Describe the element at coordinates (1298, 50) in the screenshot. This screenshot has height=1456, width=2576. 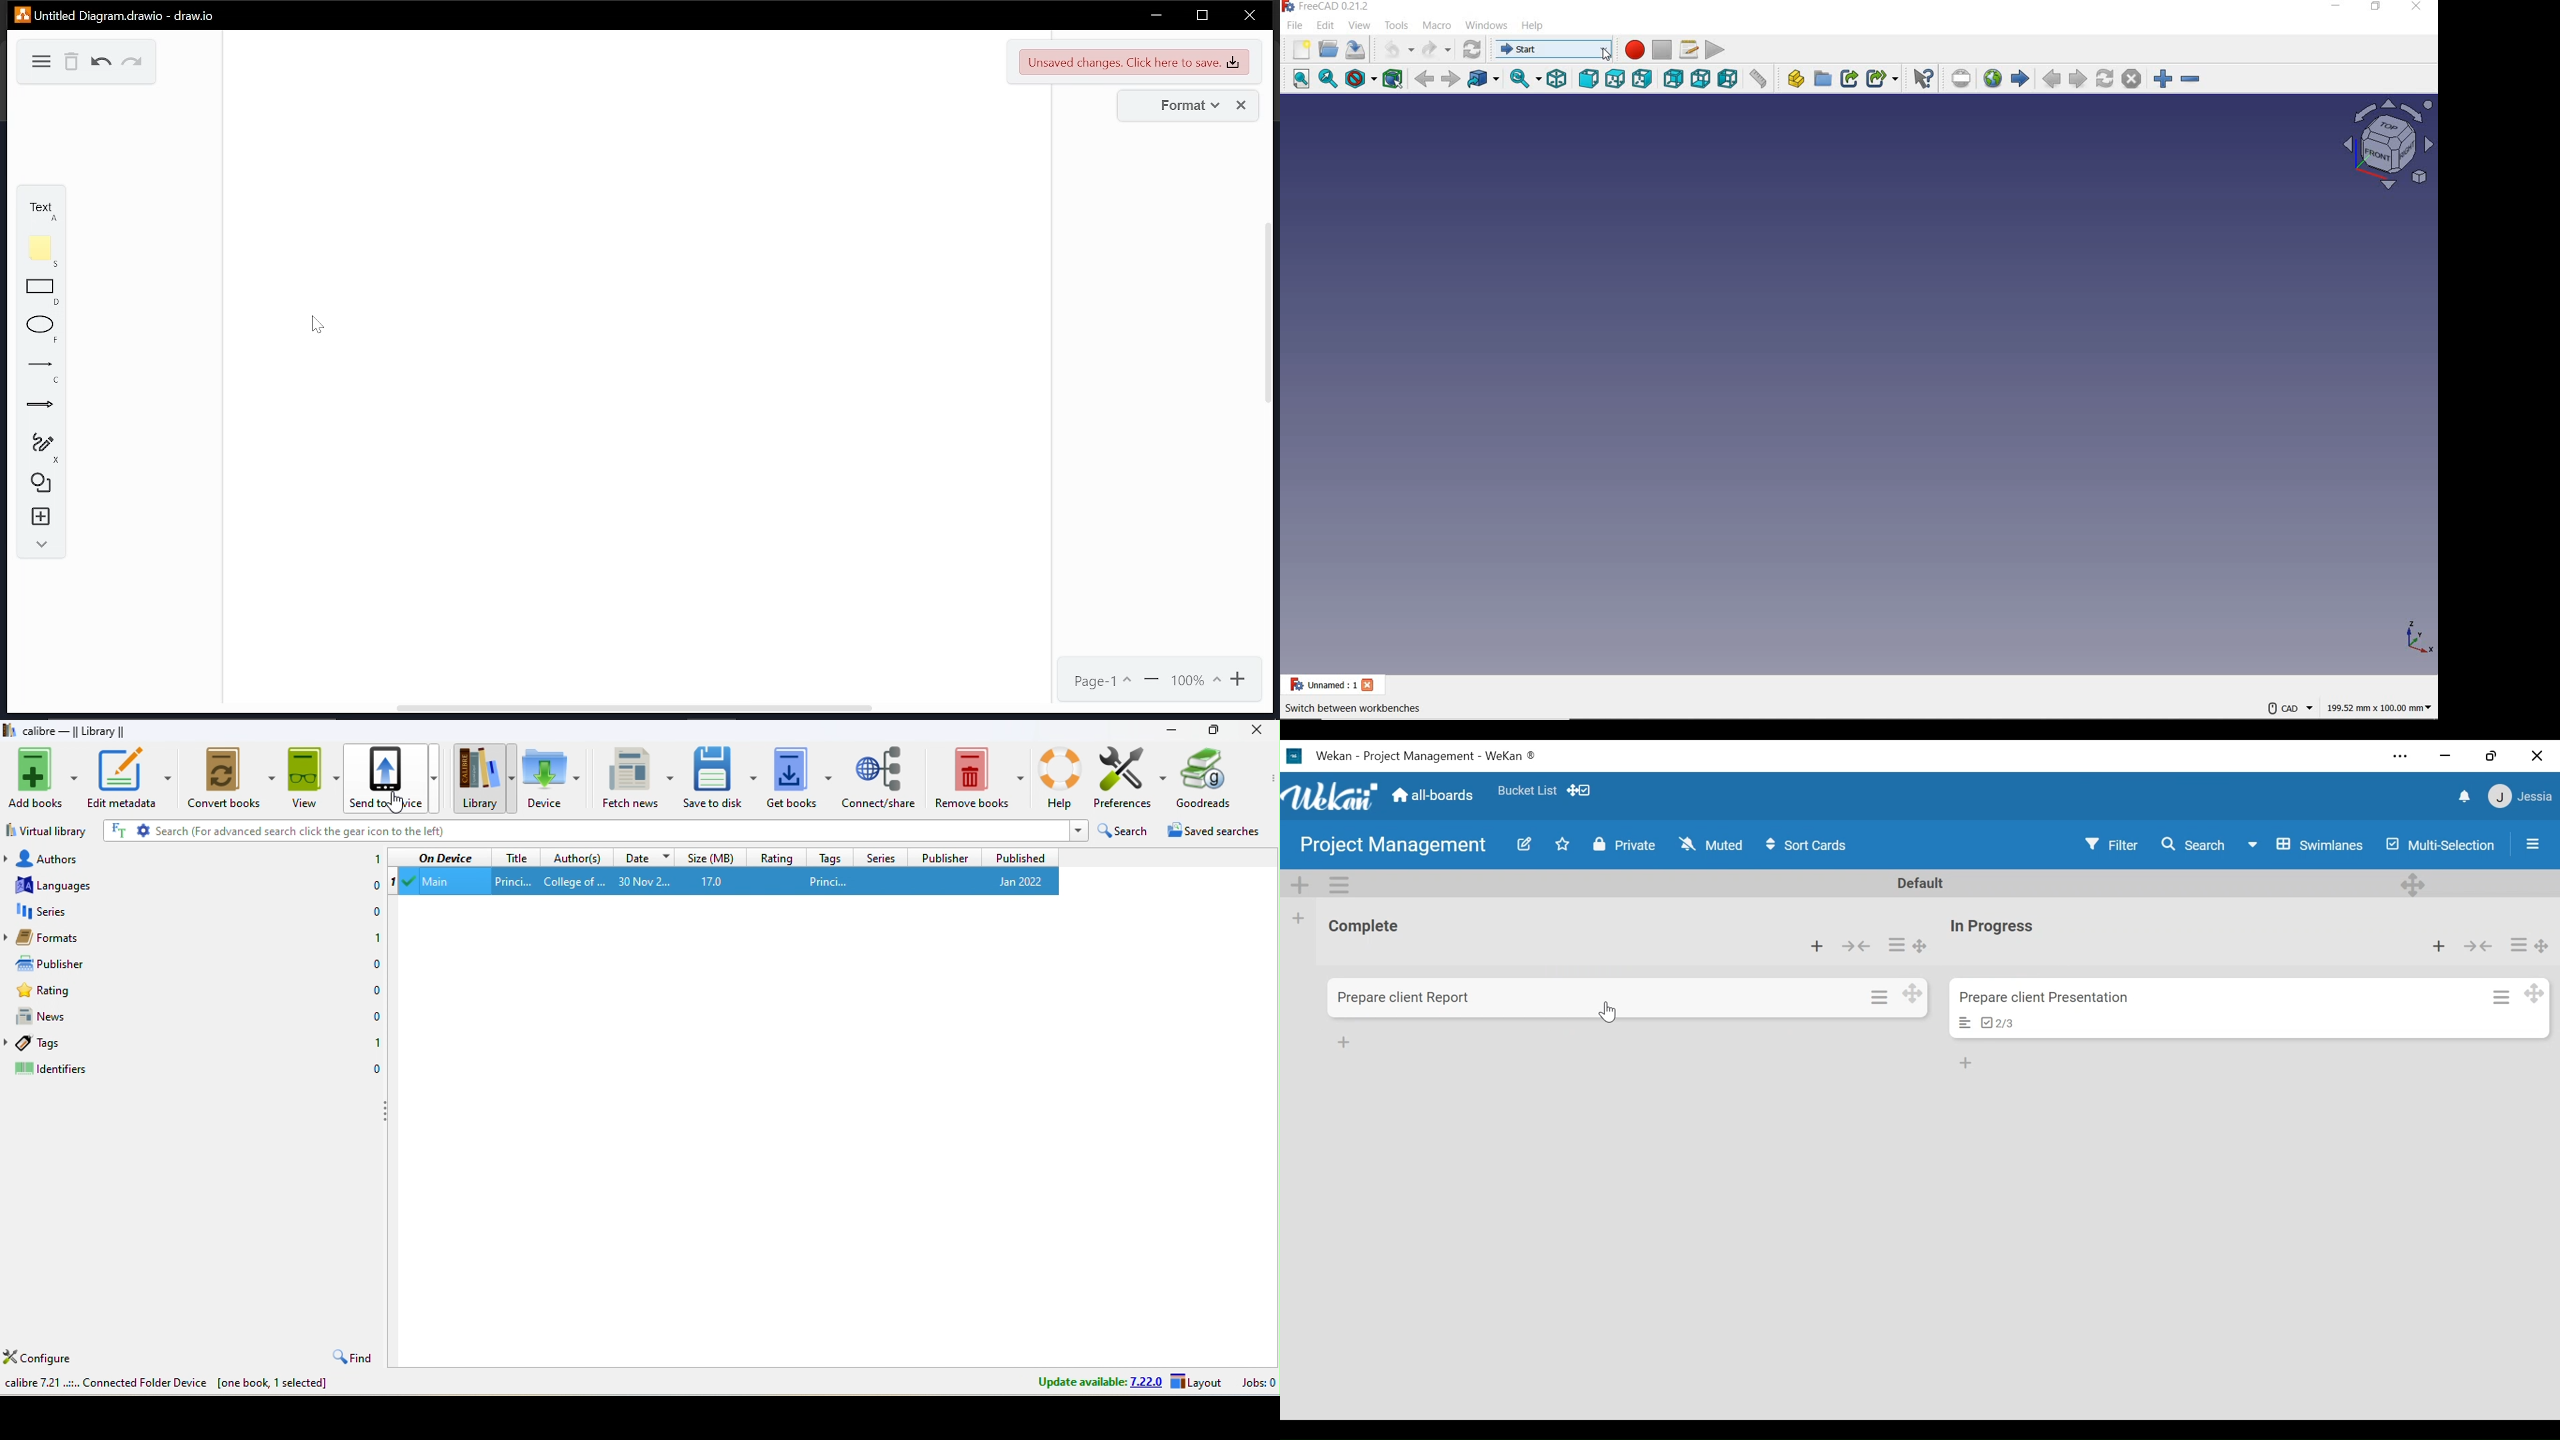
I see `NEW` at that location.